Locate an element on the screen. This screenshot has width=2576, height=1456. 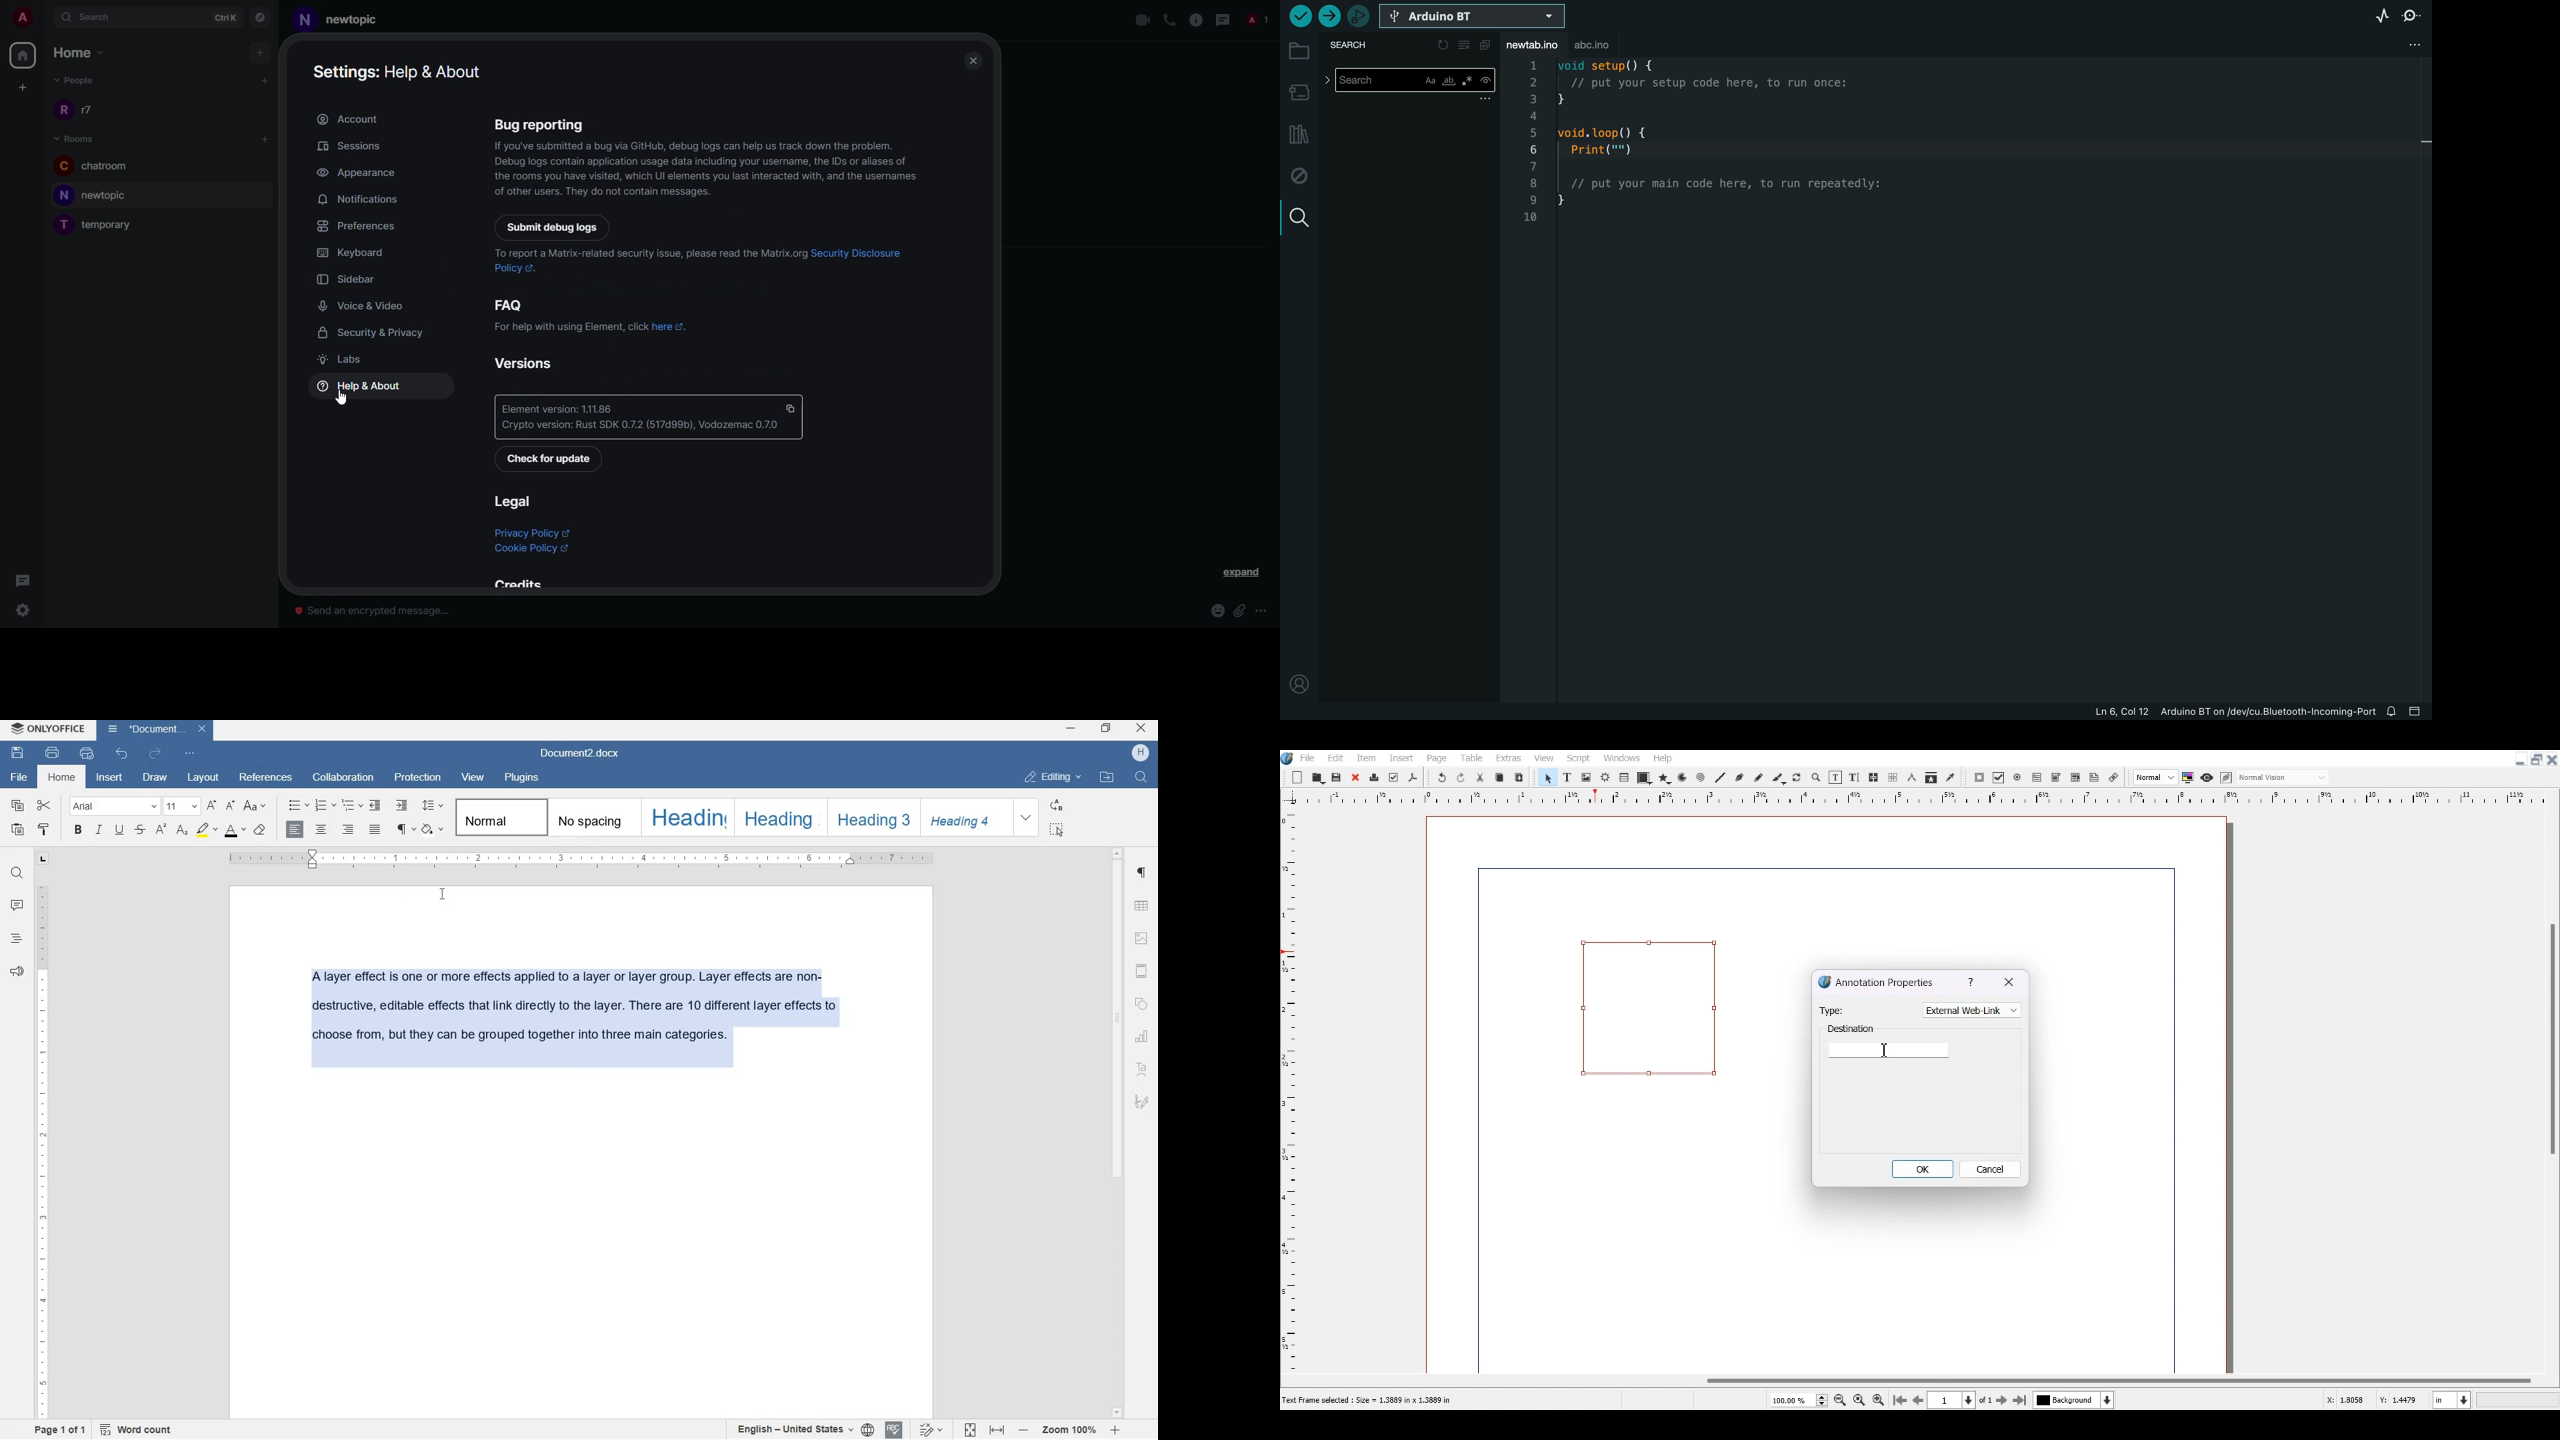
voice call is located at coordinates (1169, 20).